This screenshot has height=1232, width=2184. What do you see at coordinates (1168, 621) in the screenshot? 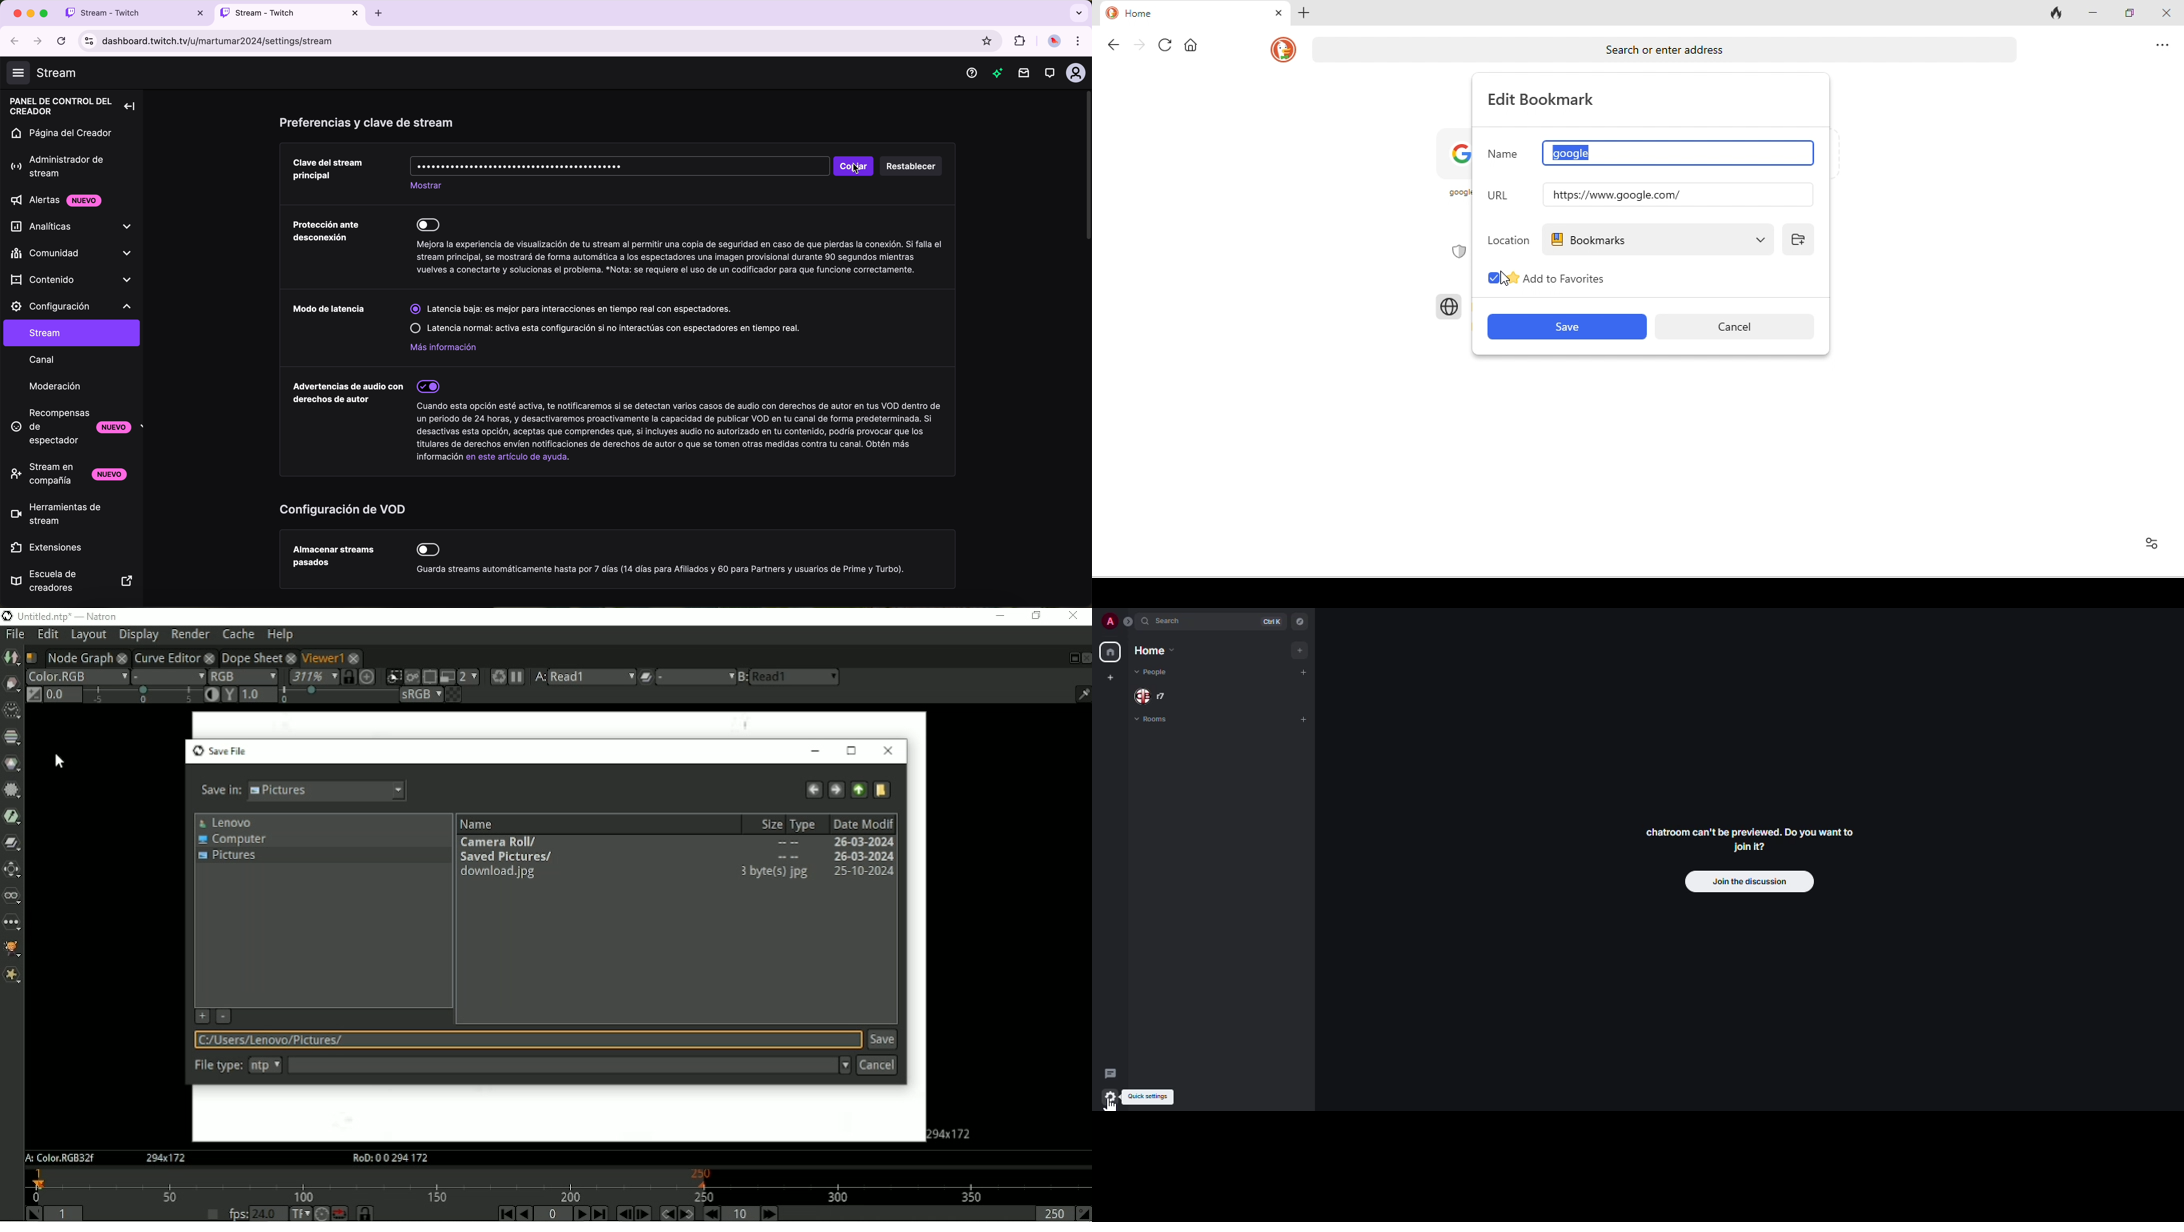
I see `search` at bounding box center [1168, 621].